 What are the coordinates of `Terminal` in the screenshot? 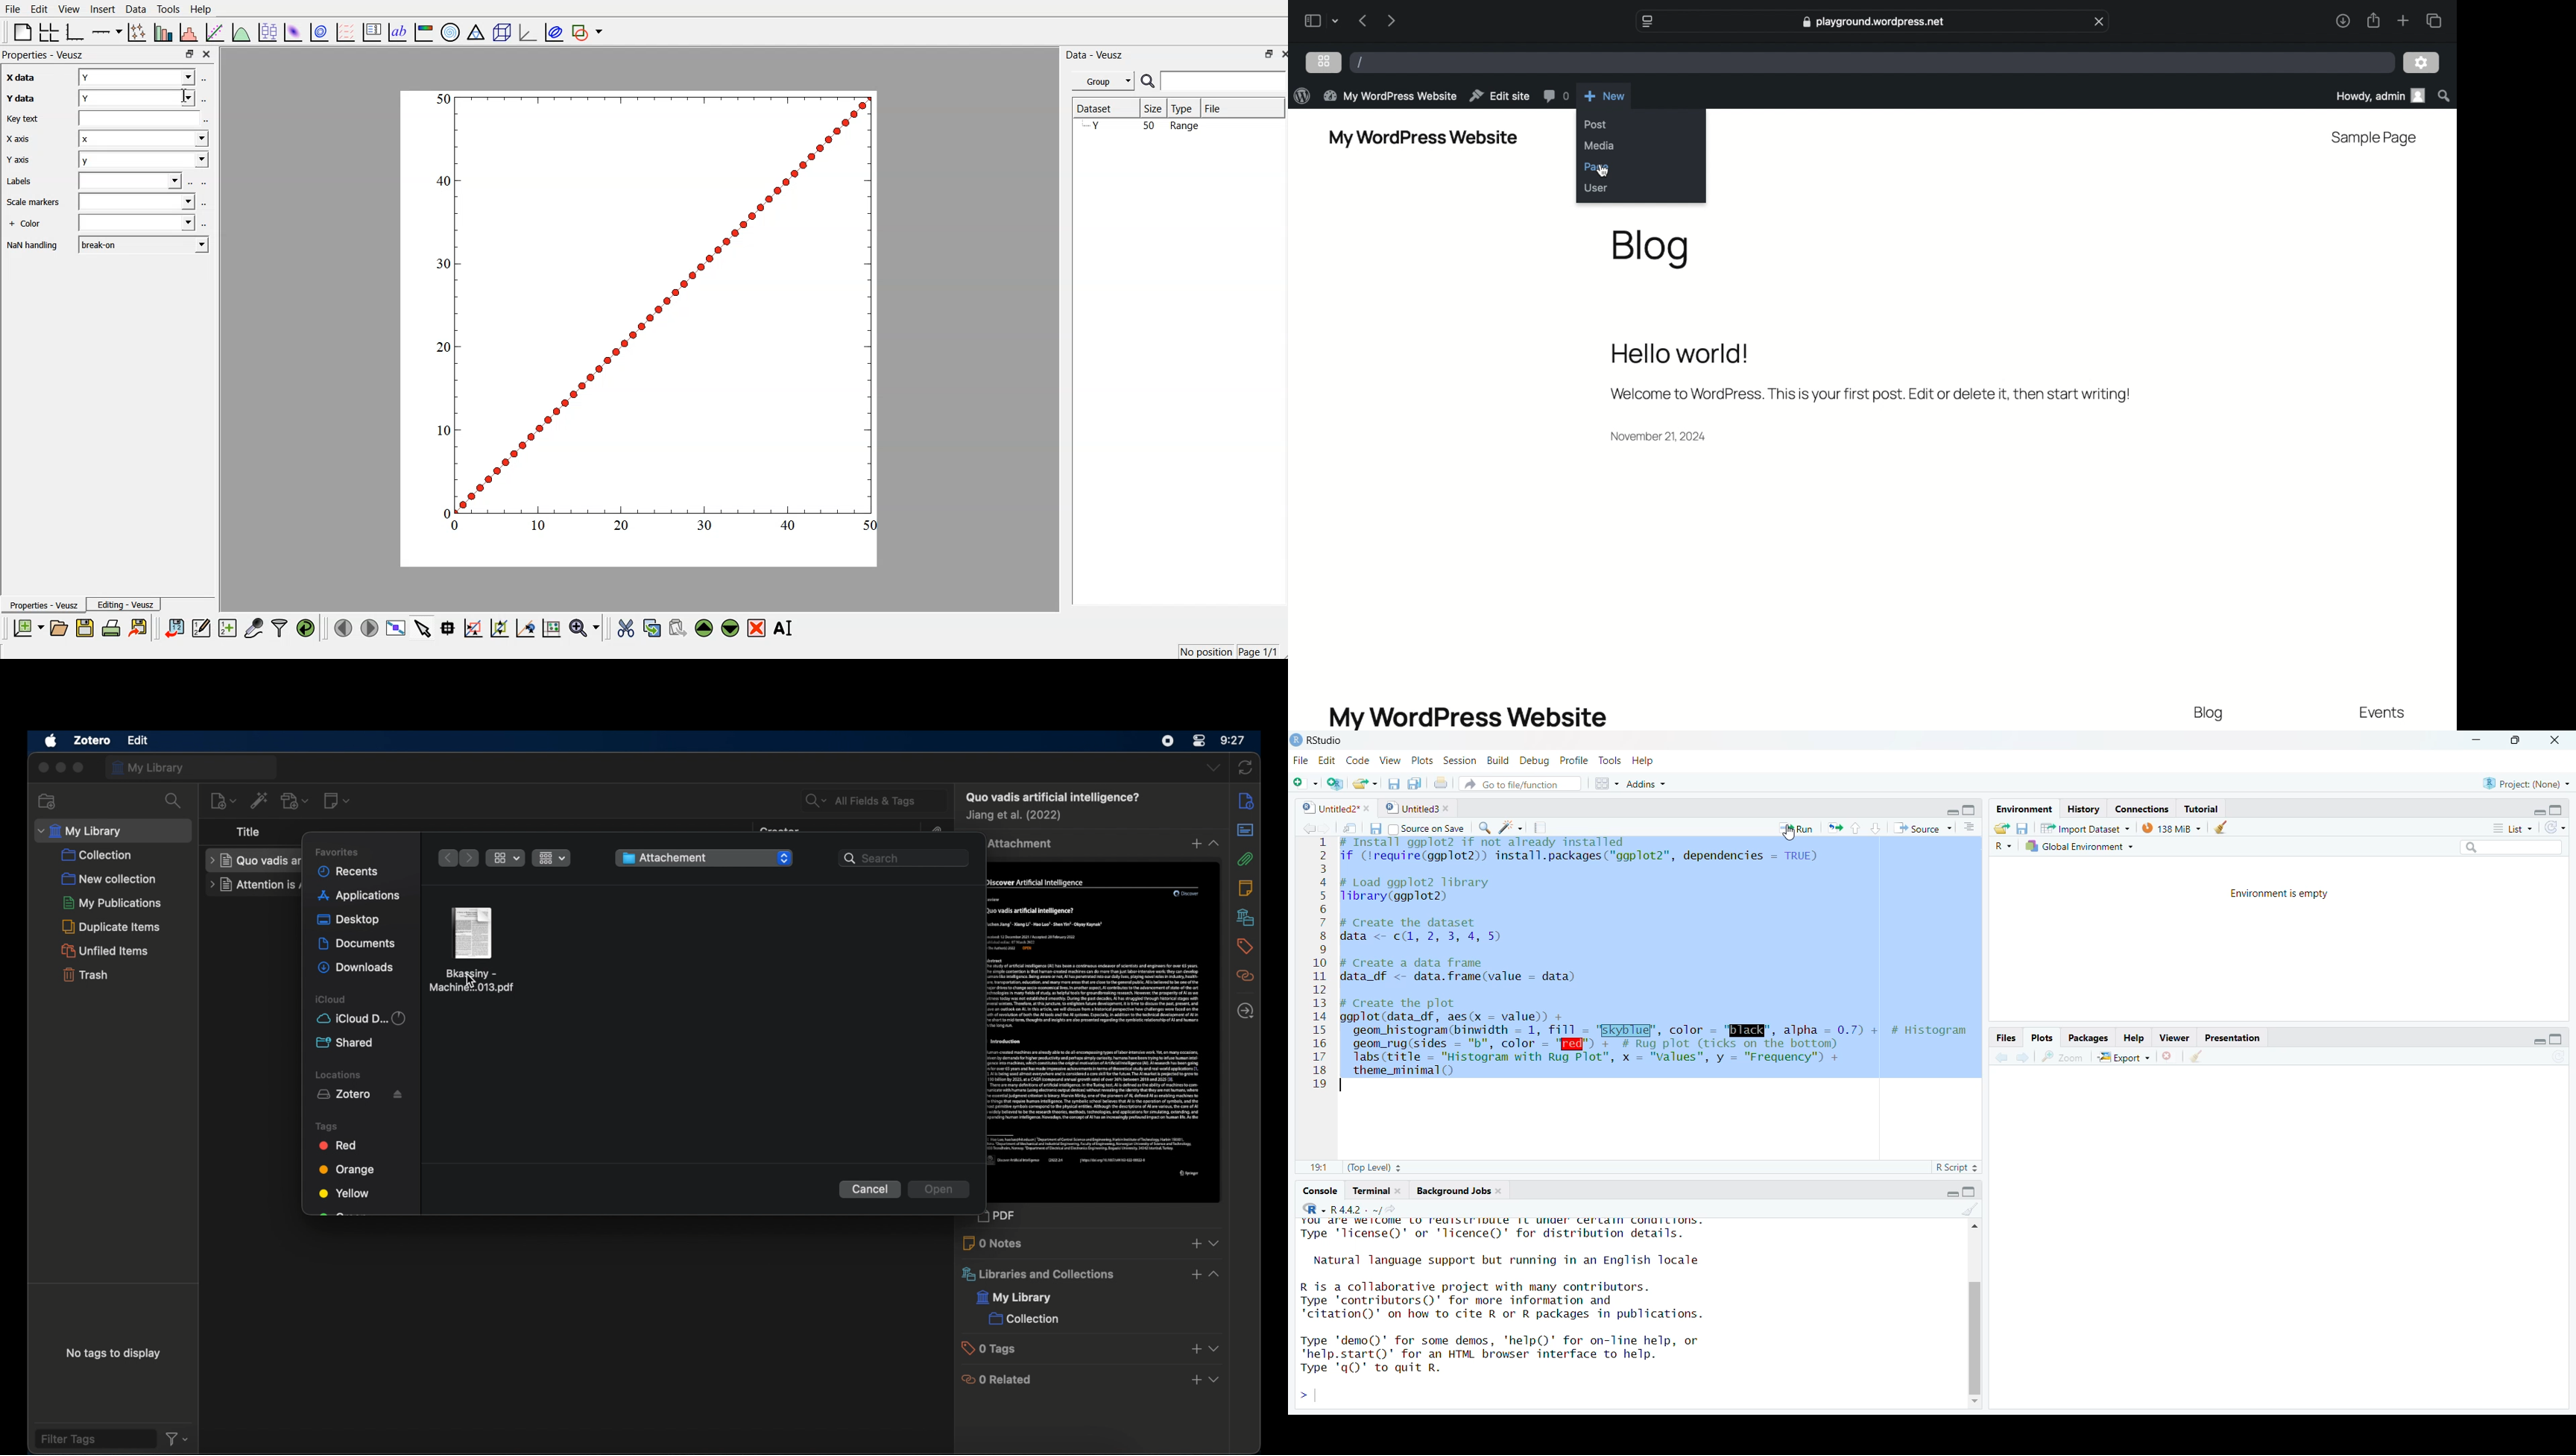 It's located at (1375, 1193).